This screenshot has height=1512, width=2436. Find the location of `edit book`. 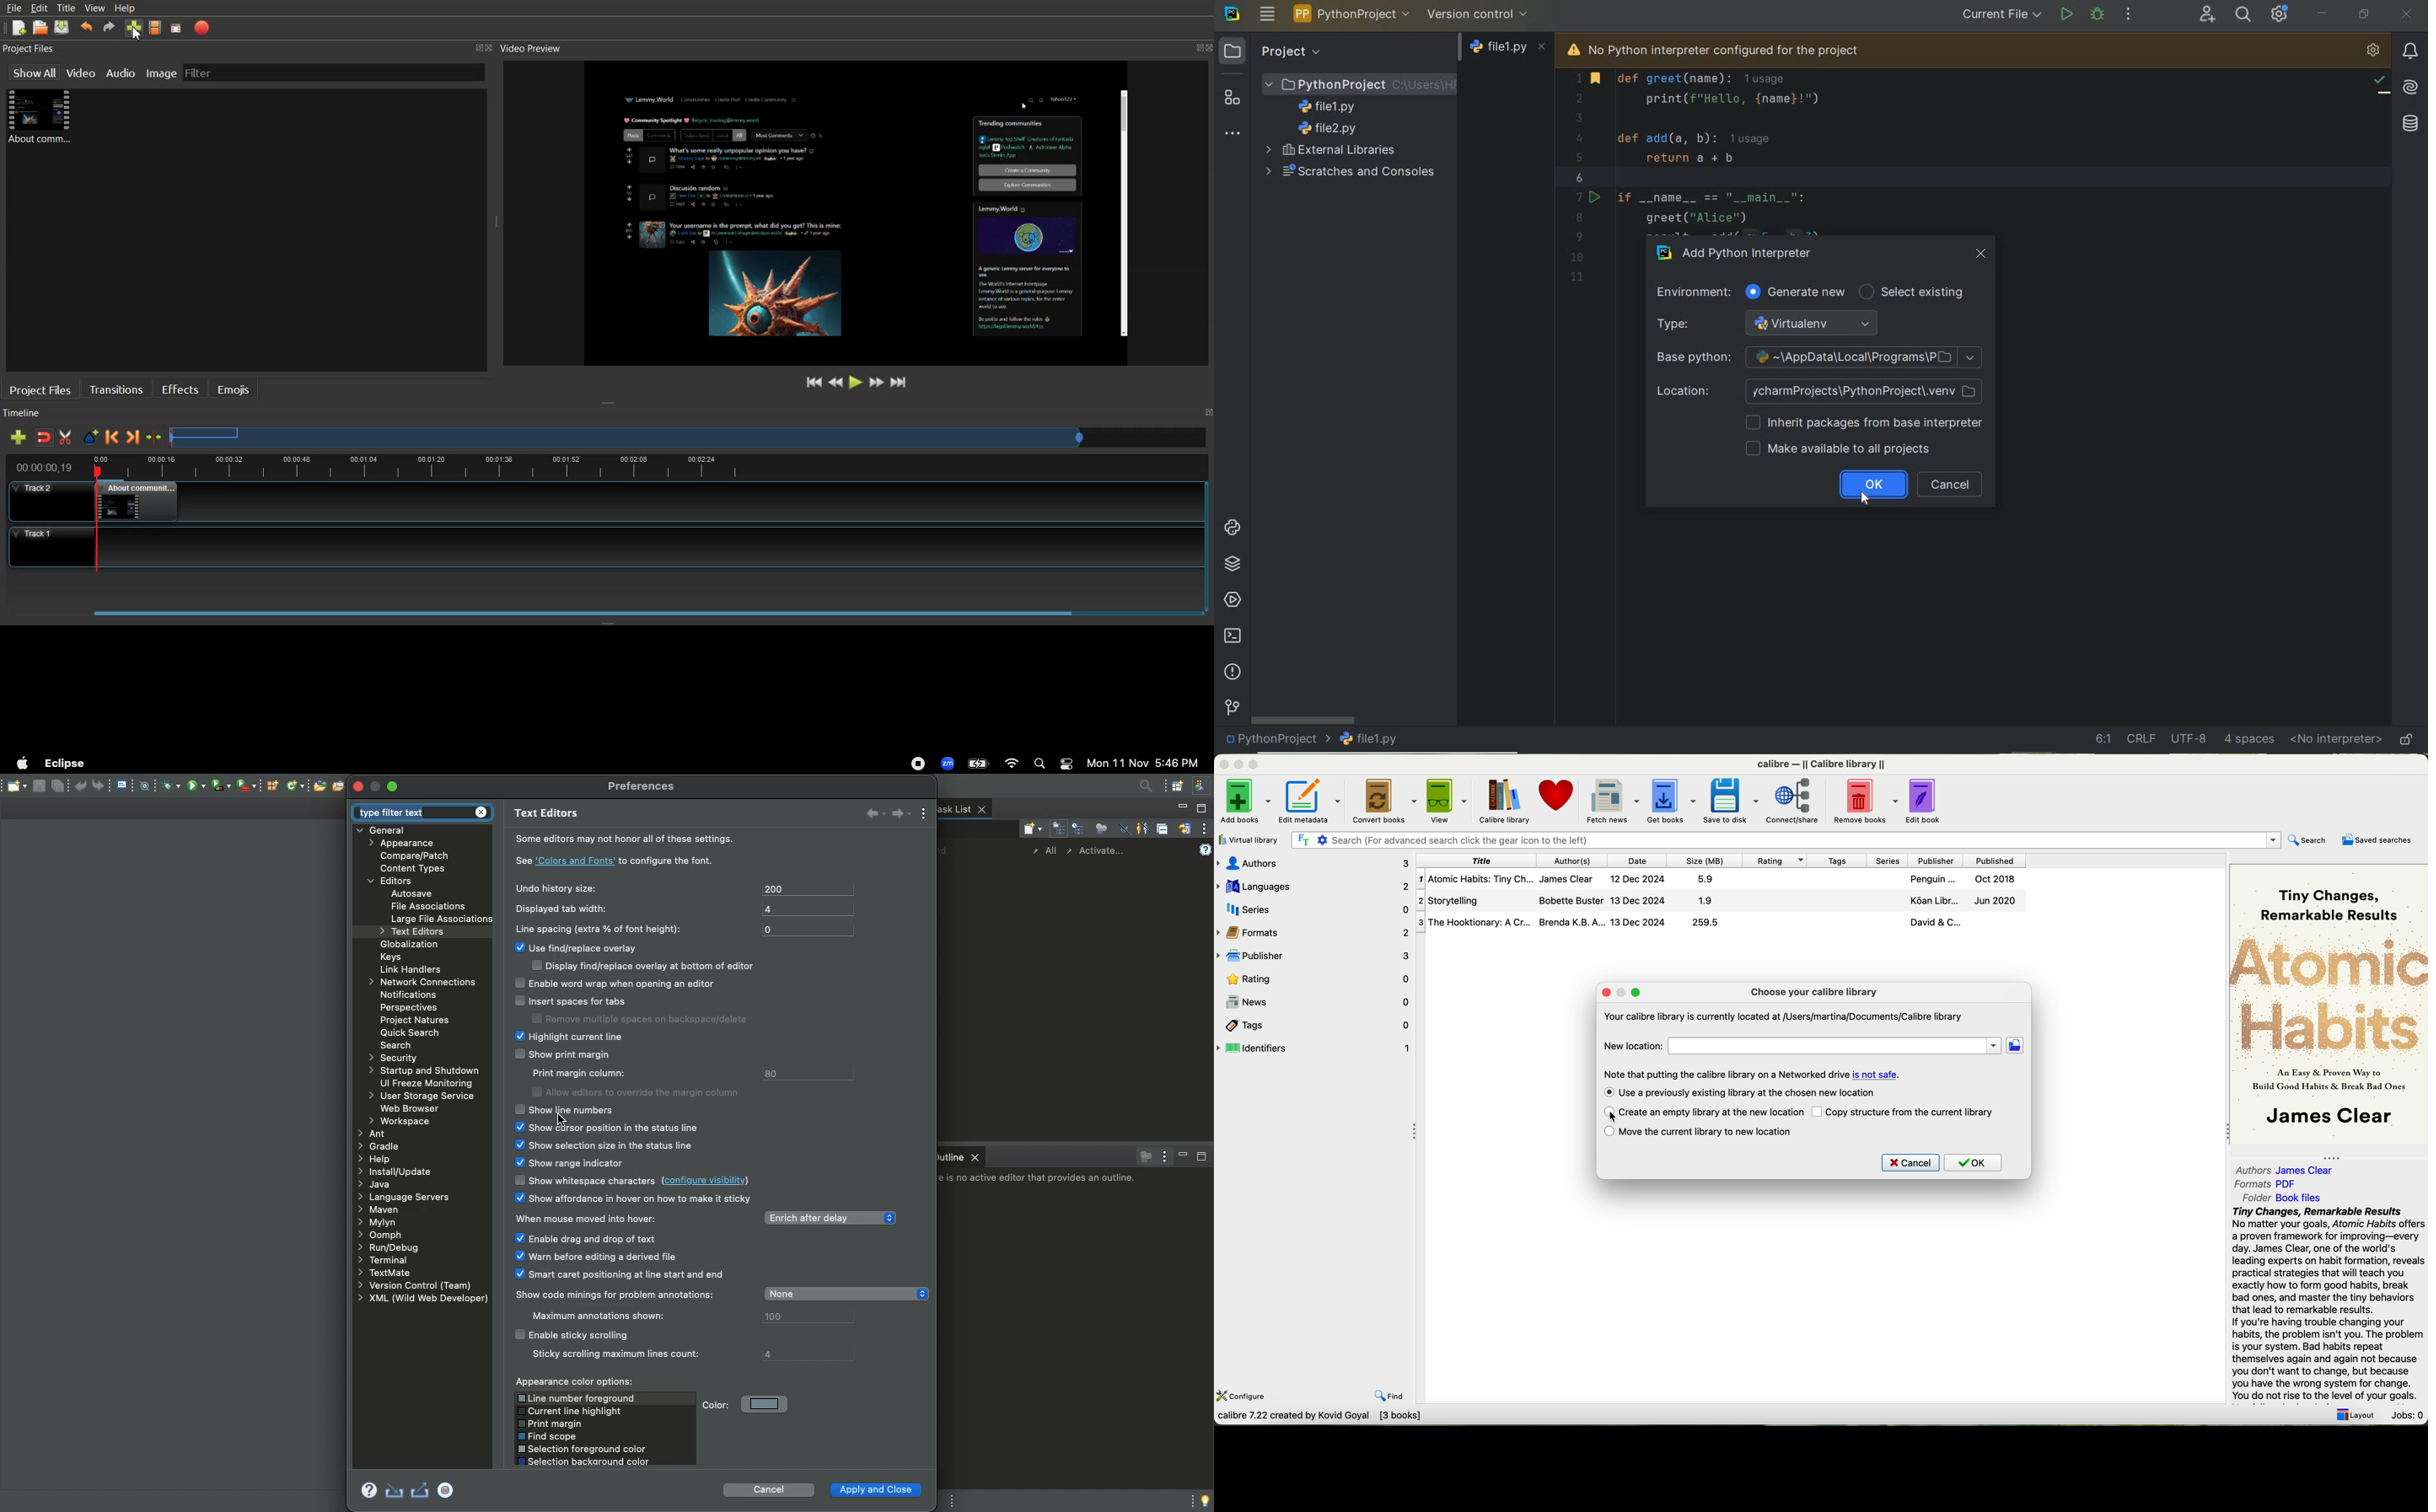

edit book is located at coordinates (1927, 799).